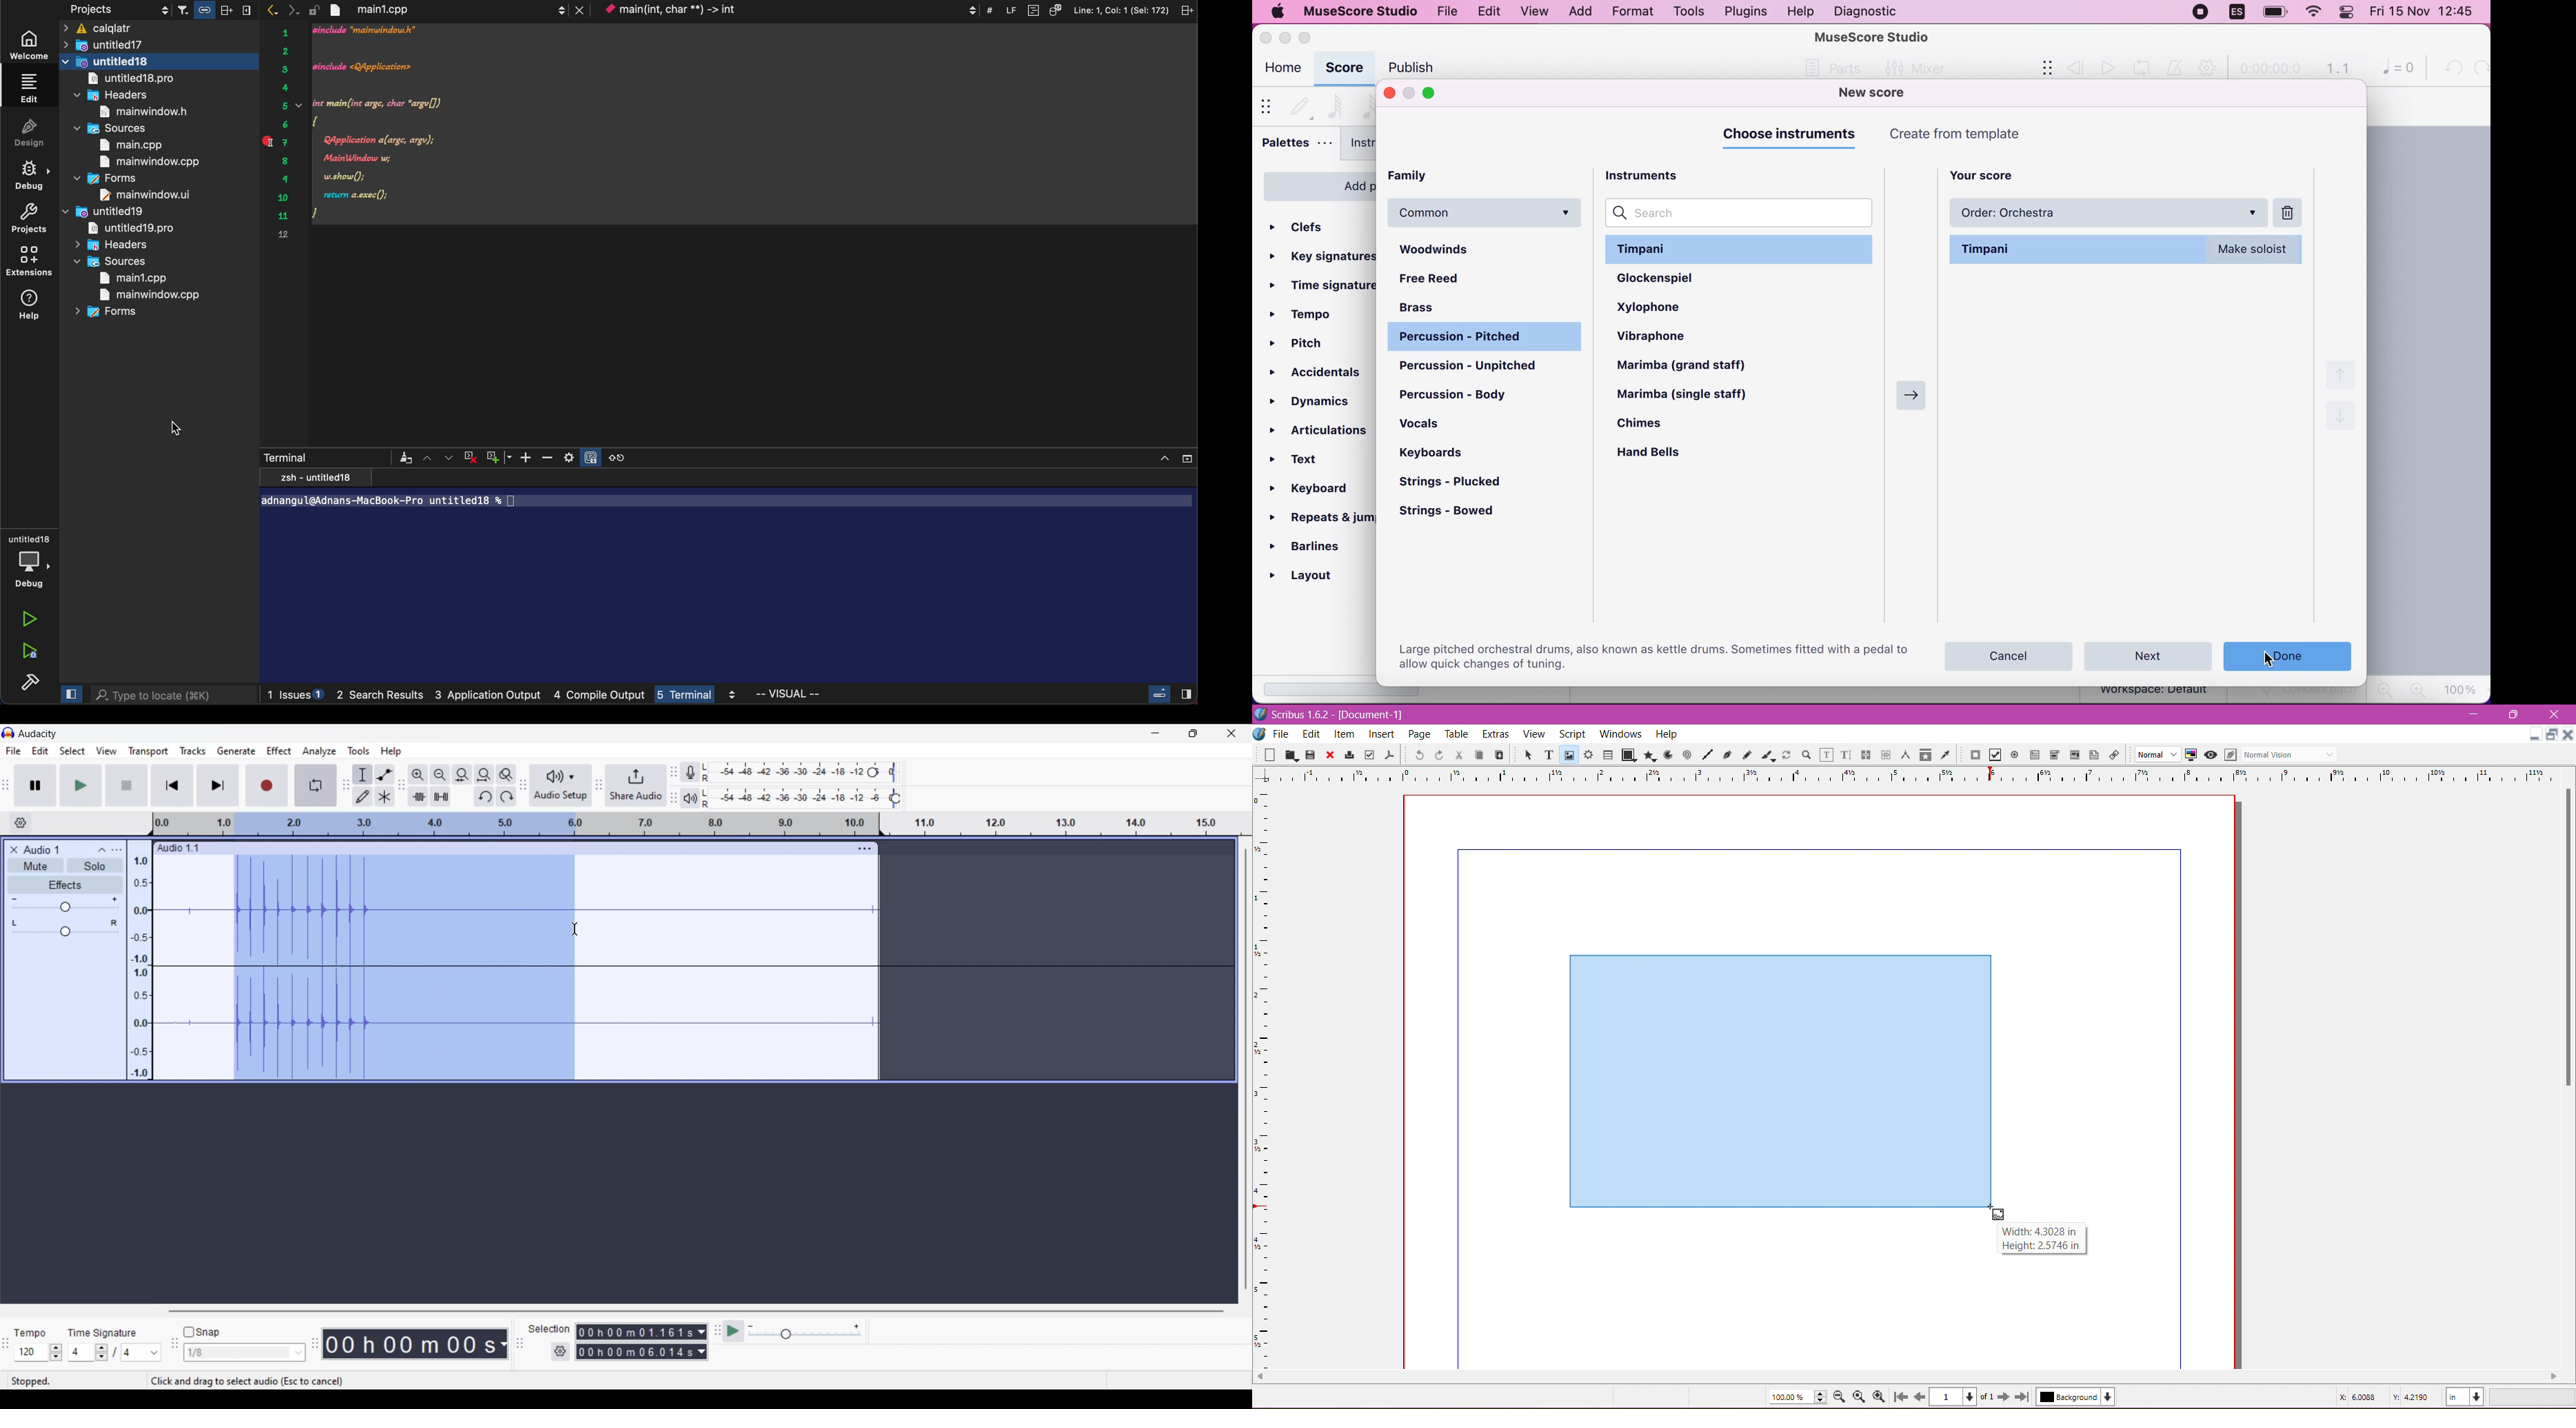 This screenshot has height=1428, width=2576. Describe the element at coordinates (2074, 754) in the screenshot. I see `PDF List Box` at that location.